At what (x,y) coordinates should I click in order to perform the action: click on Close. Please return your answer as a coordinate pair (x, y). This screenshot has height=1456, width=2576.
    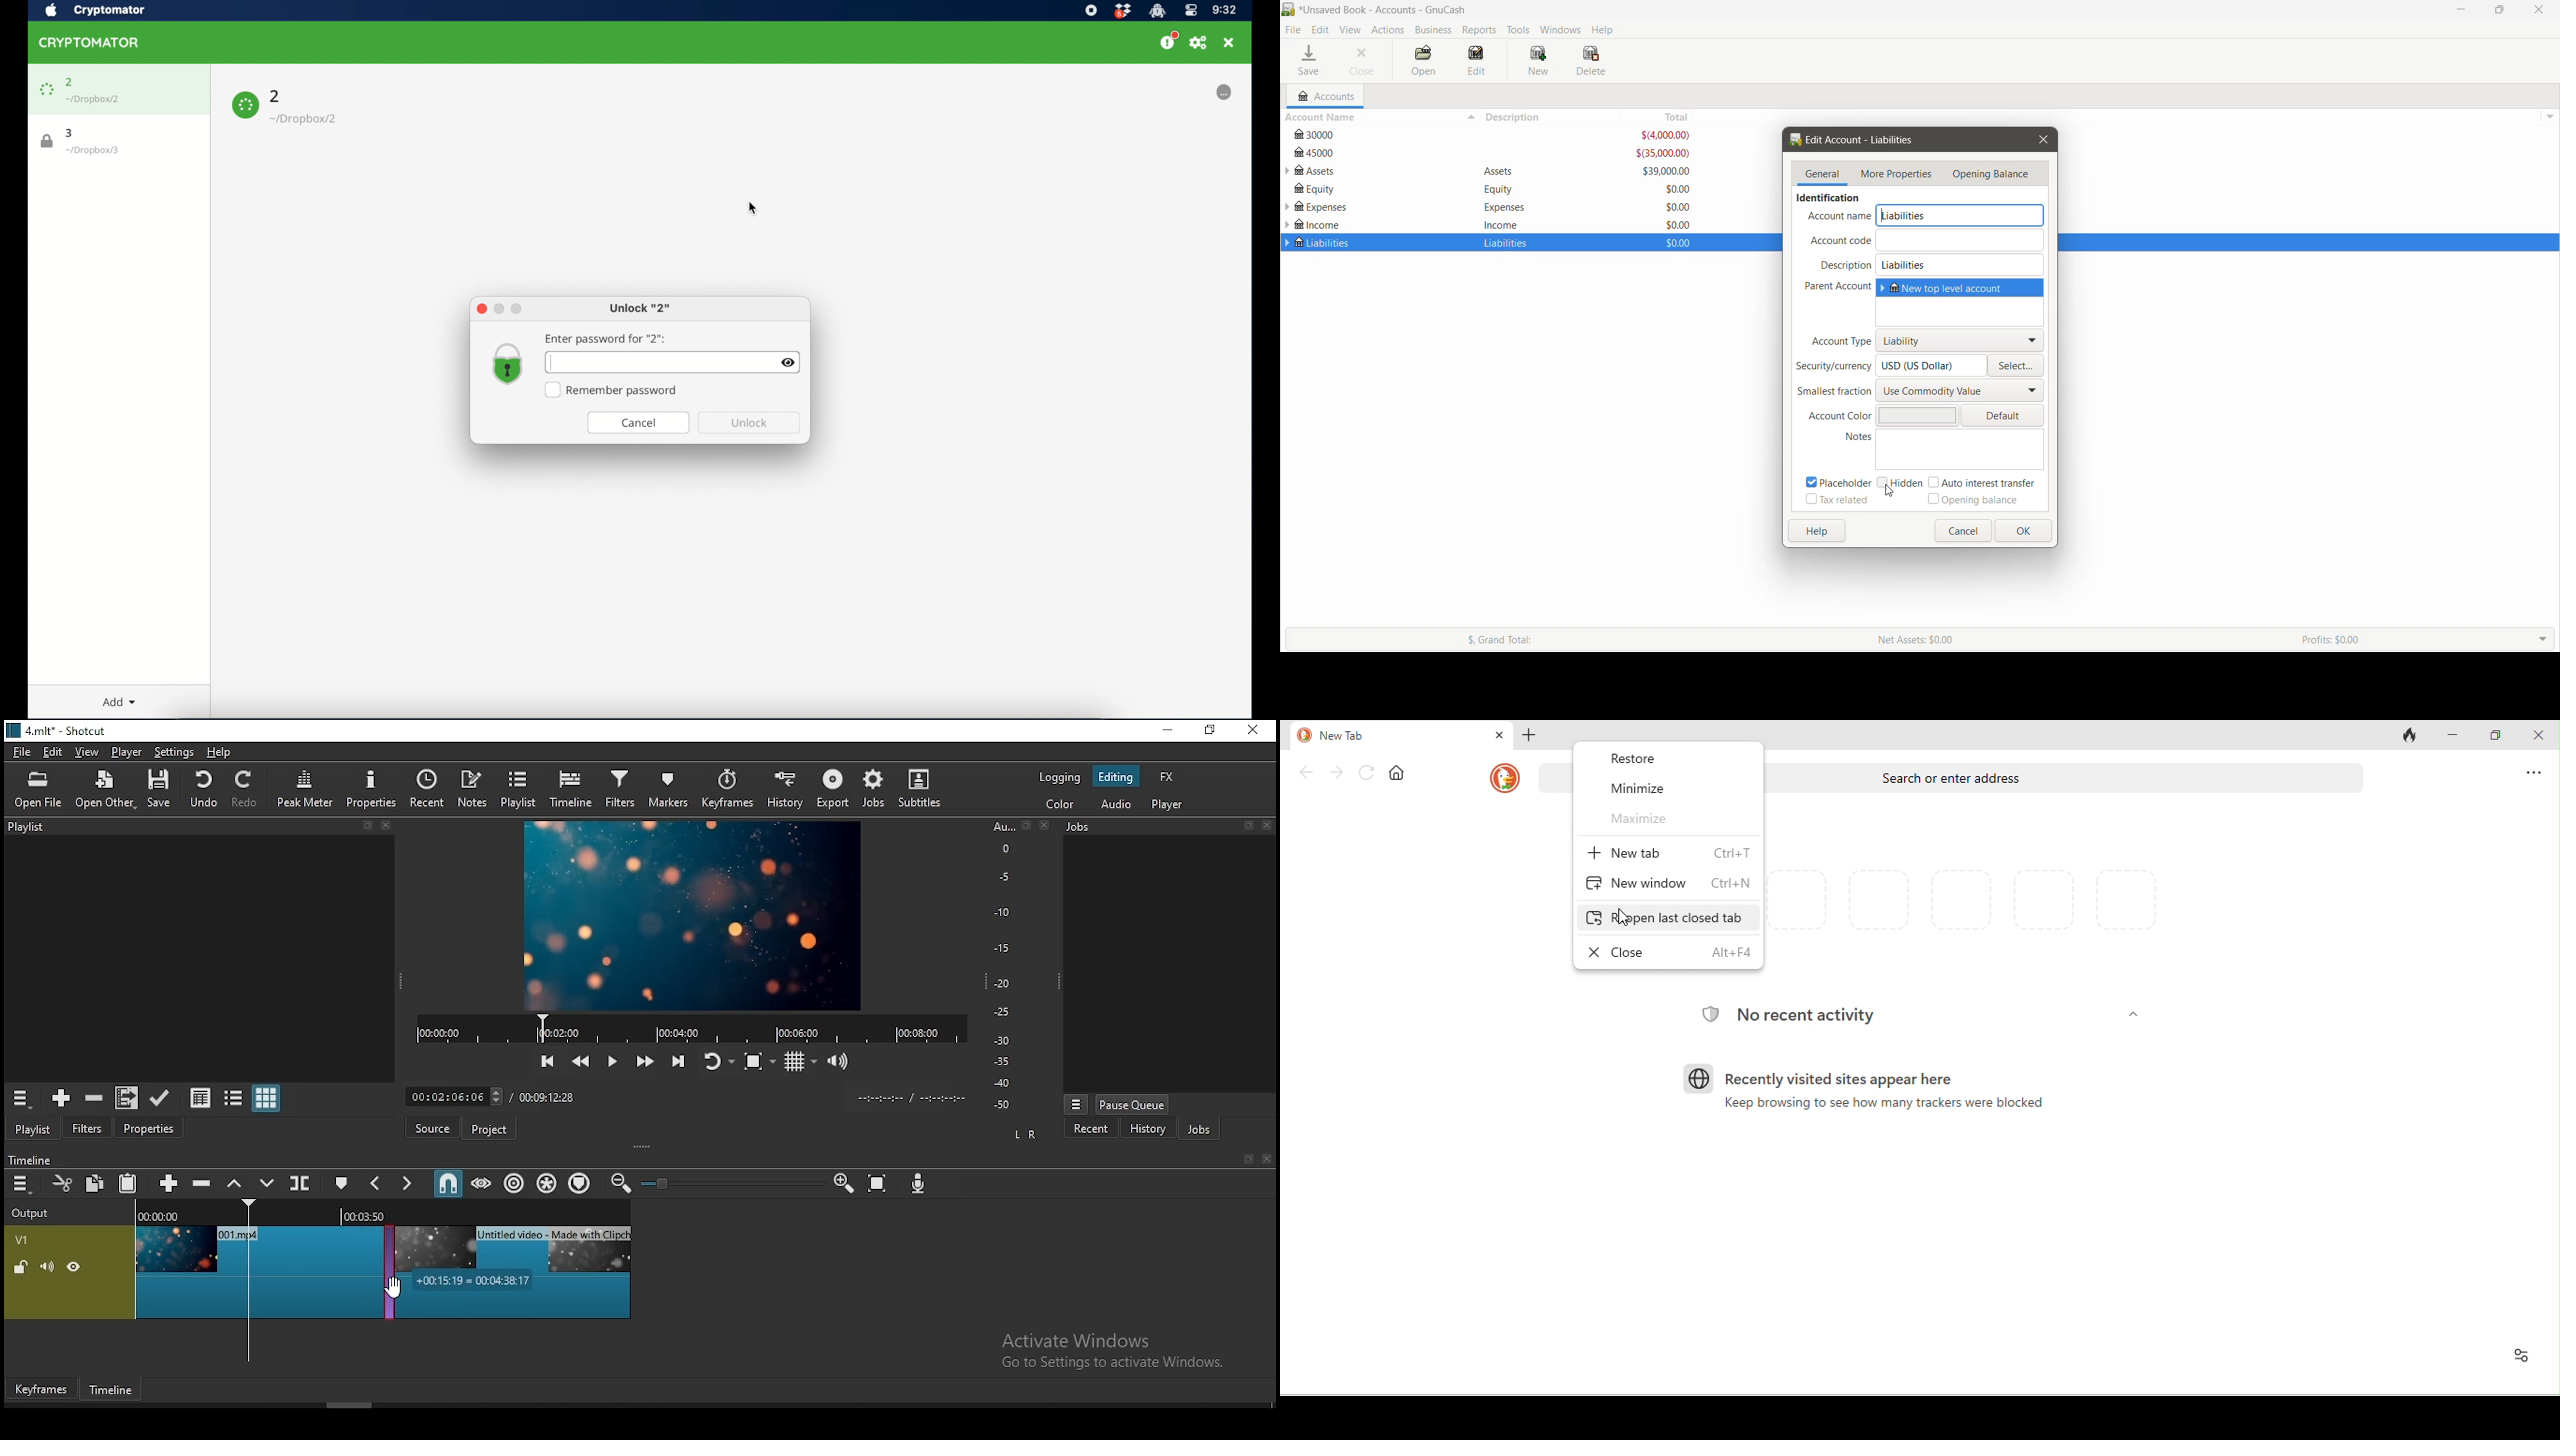
    Looking at the image, I should click on (2537, 9).